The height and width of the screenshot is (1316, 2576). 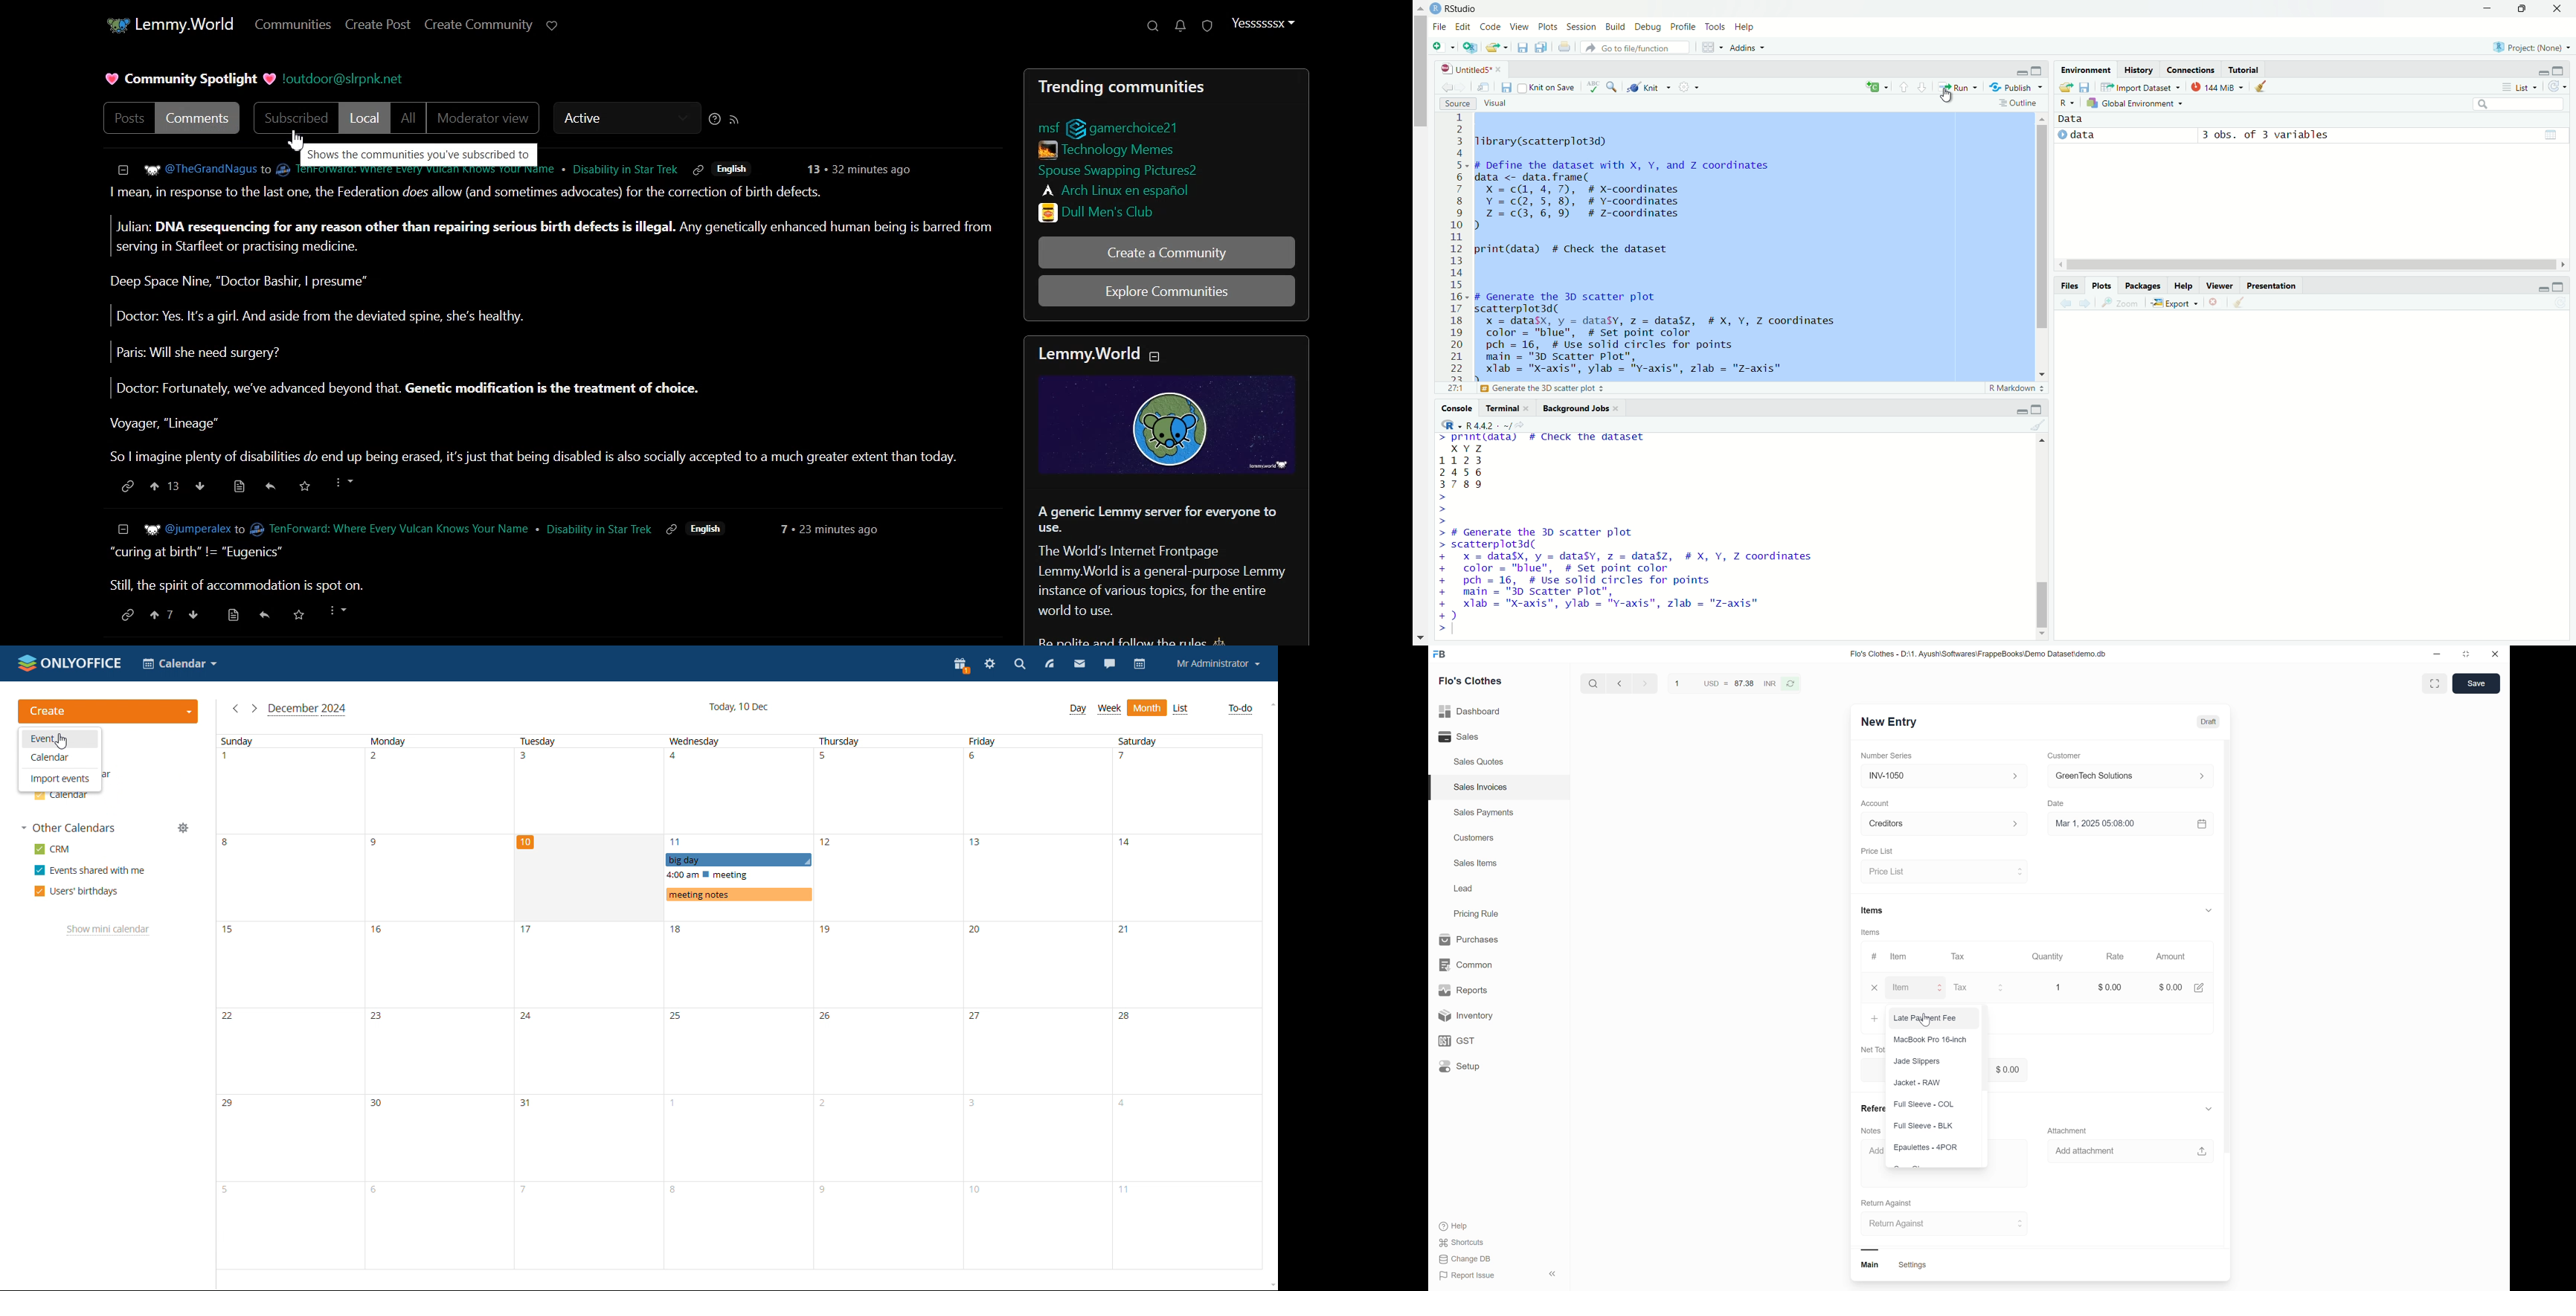 What do you see at coordinates (2564, 284) in the screenshot?
I see `maximize` at bounding box center [2564, 284].